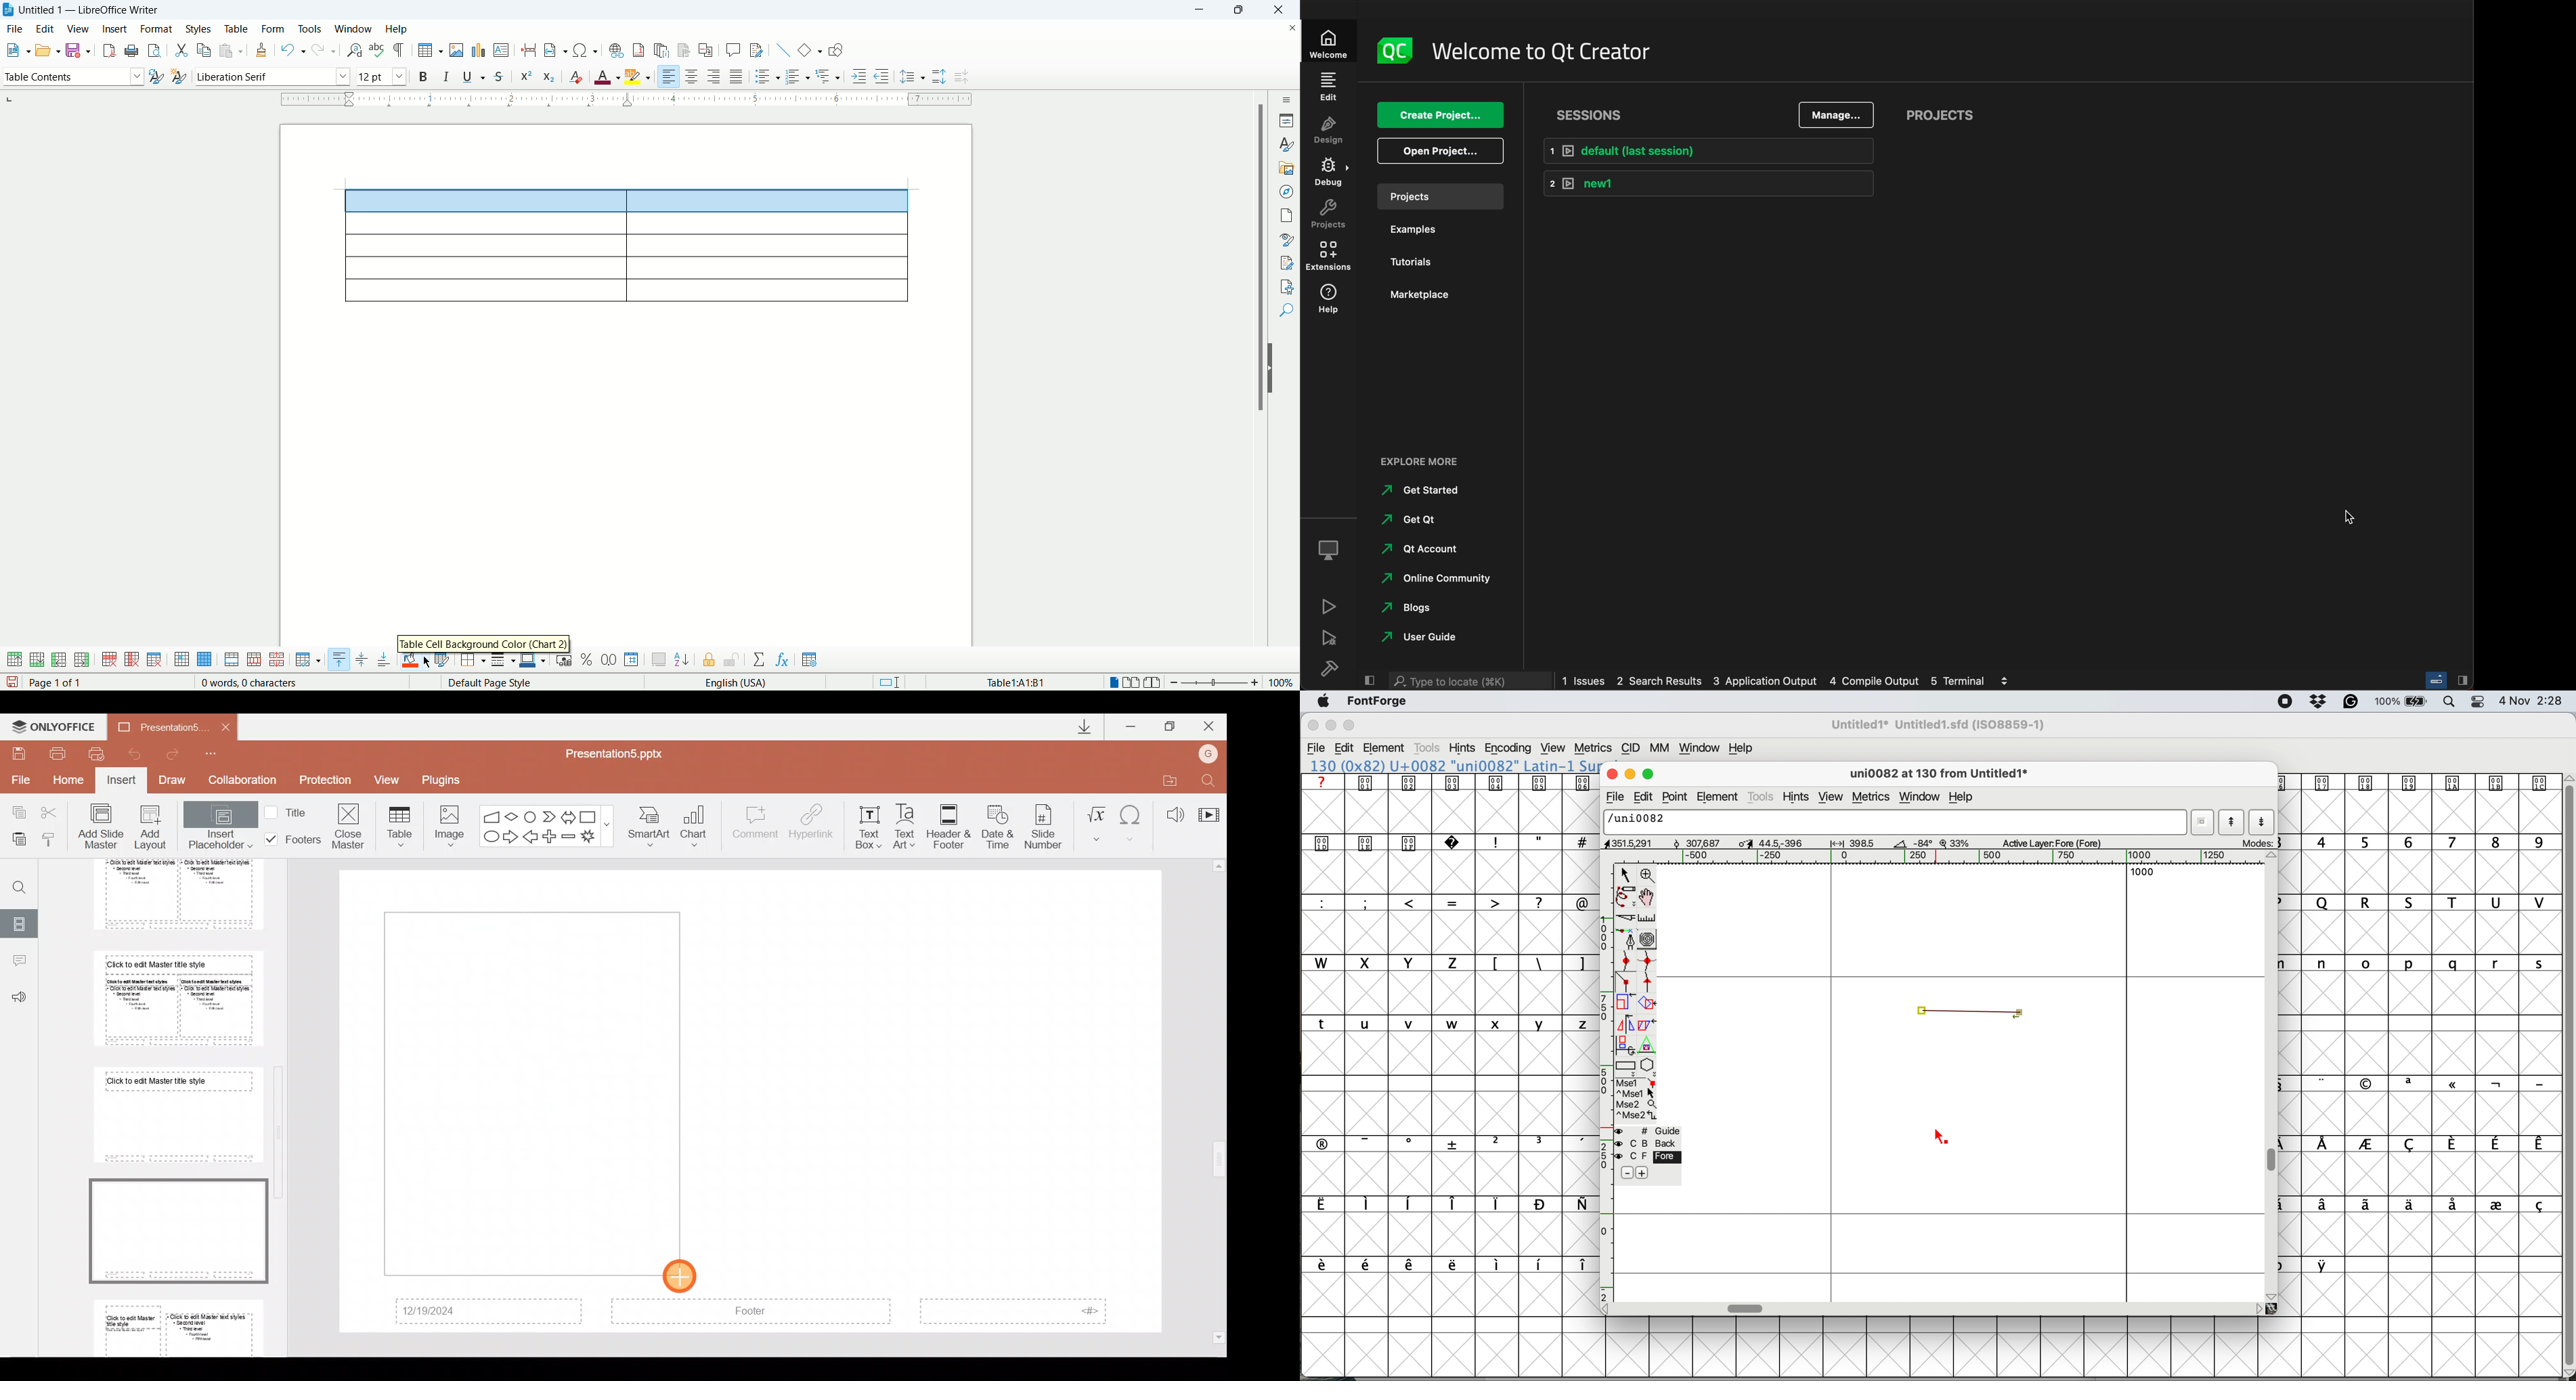  I want to click on paste, so click(231, 50).